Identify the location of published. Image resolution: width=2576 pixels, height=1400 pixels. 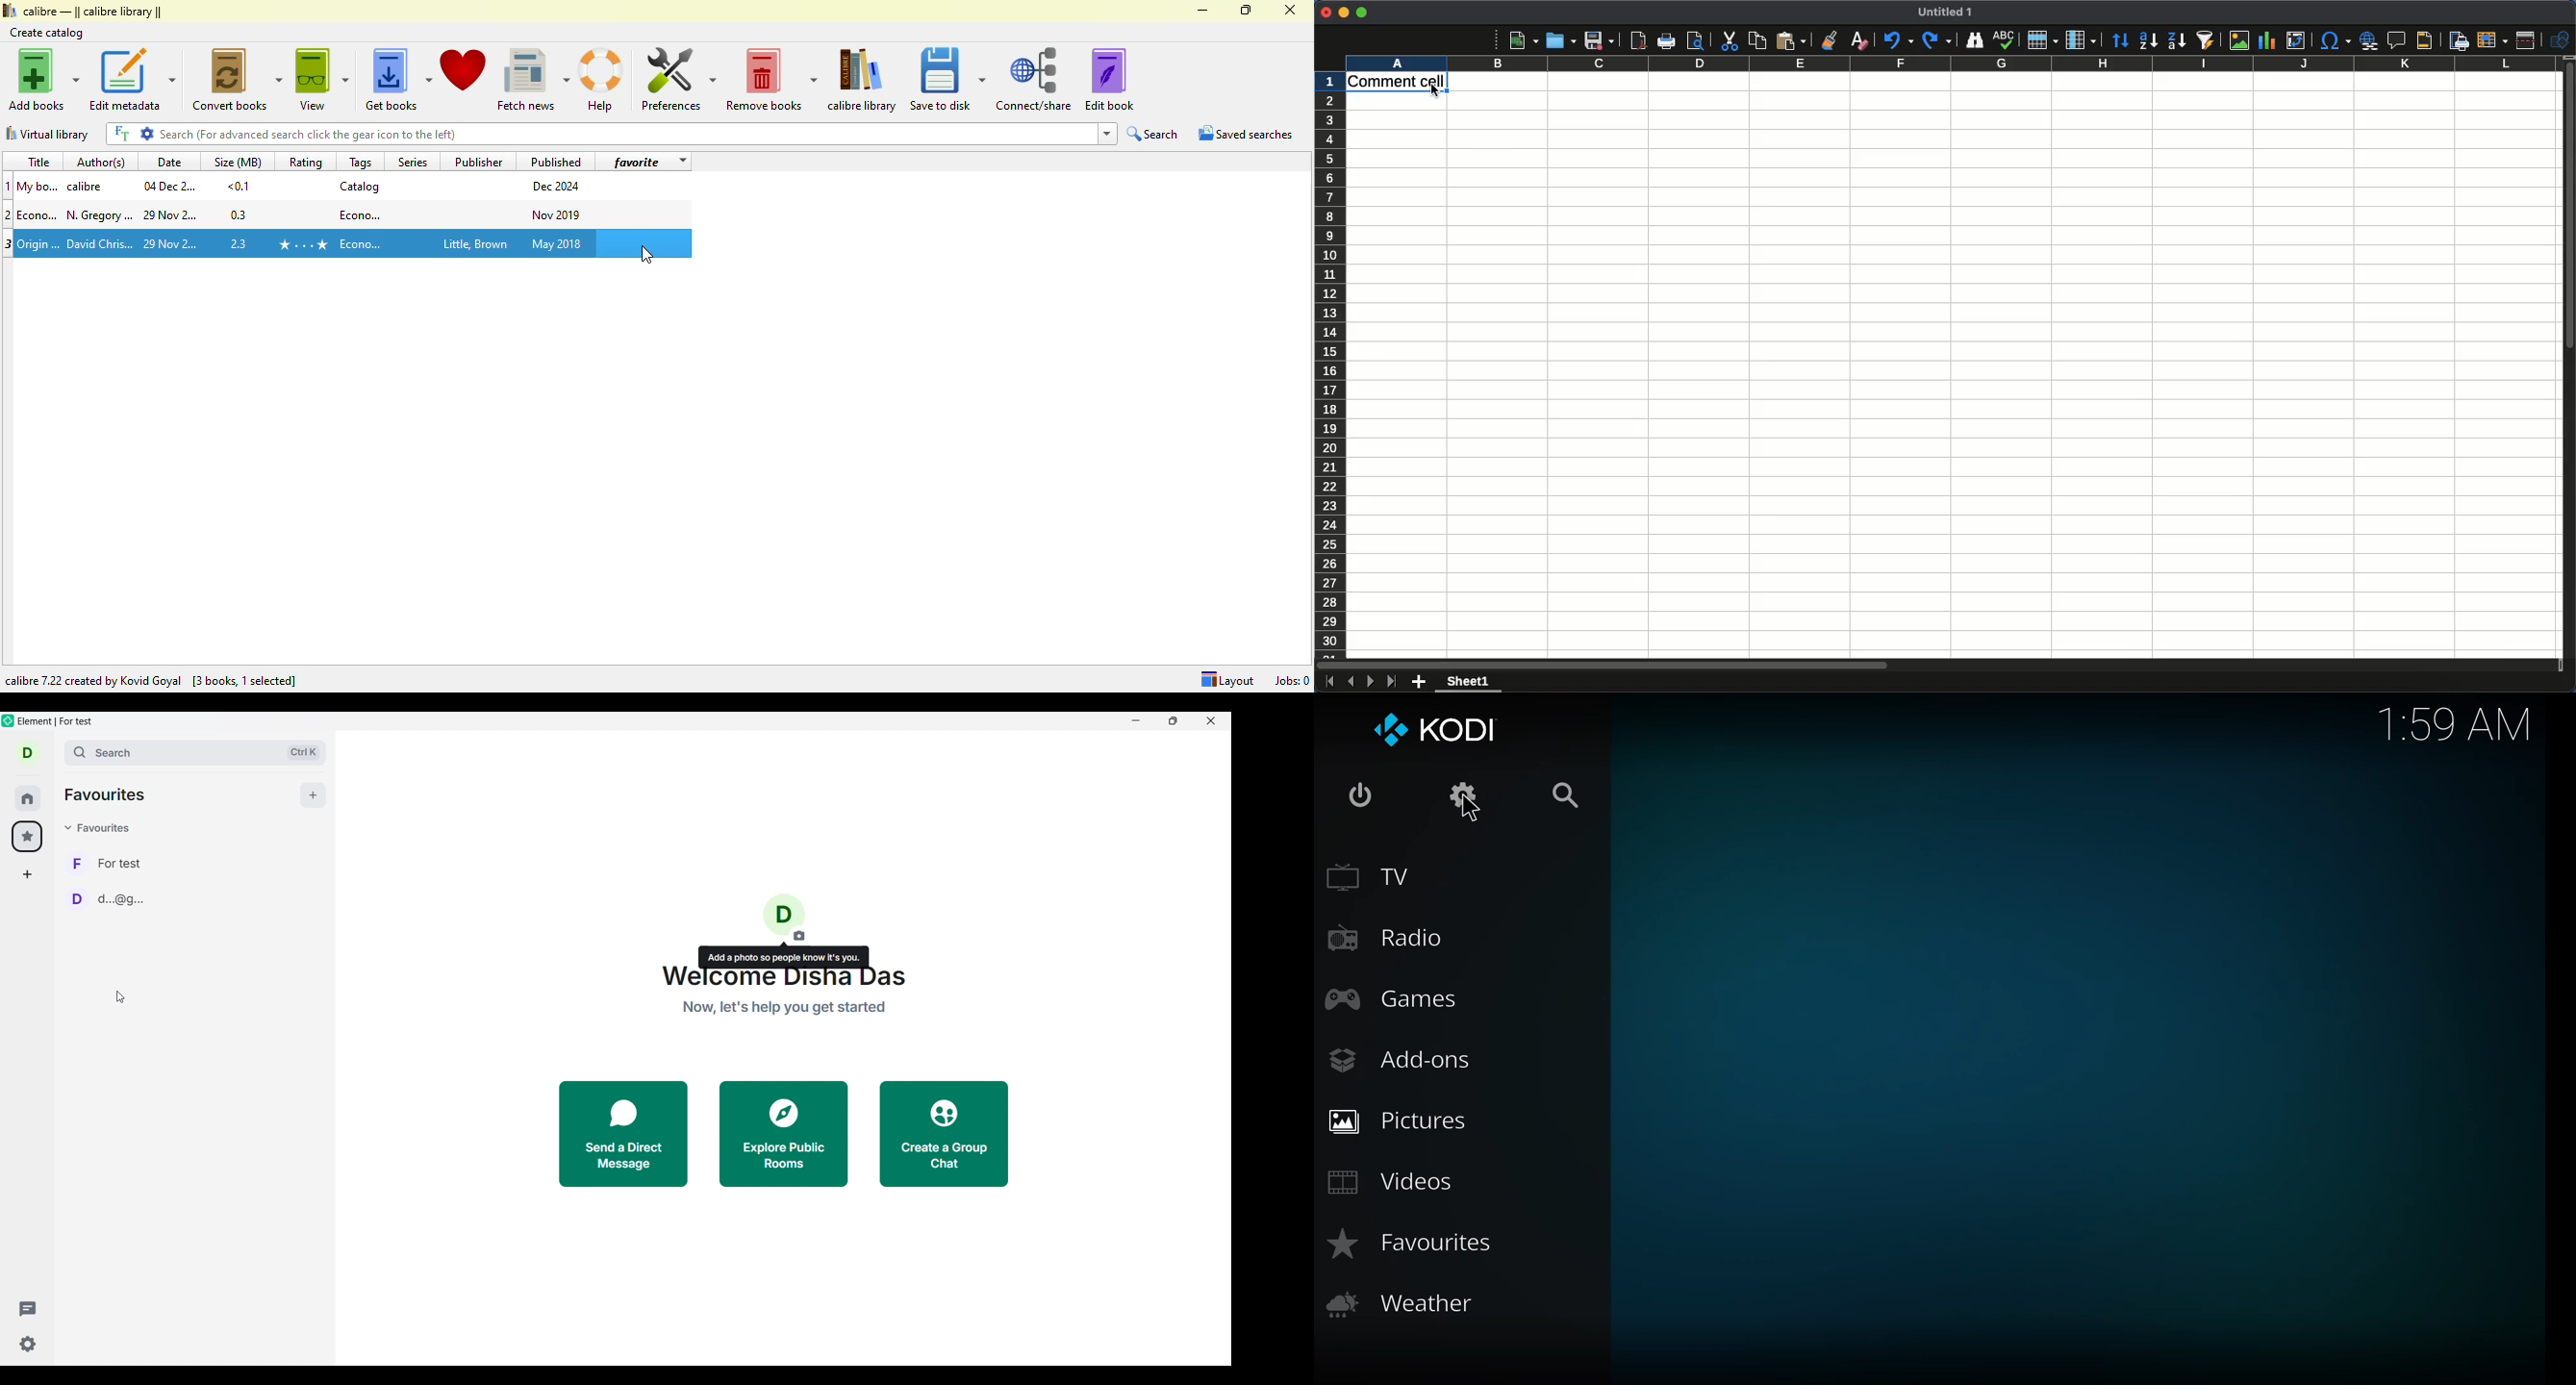
(556, 161).